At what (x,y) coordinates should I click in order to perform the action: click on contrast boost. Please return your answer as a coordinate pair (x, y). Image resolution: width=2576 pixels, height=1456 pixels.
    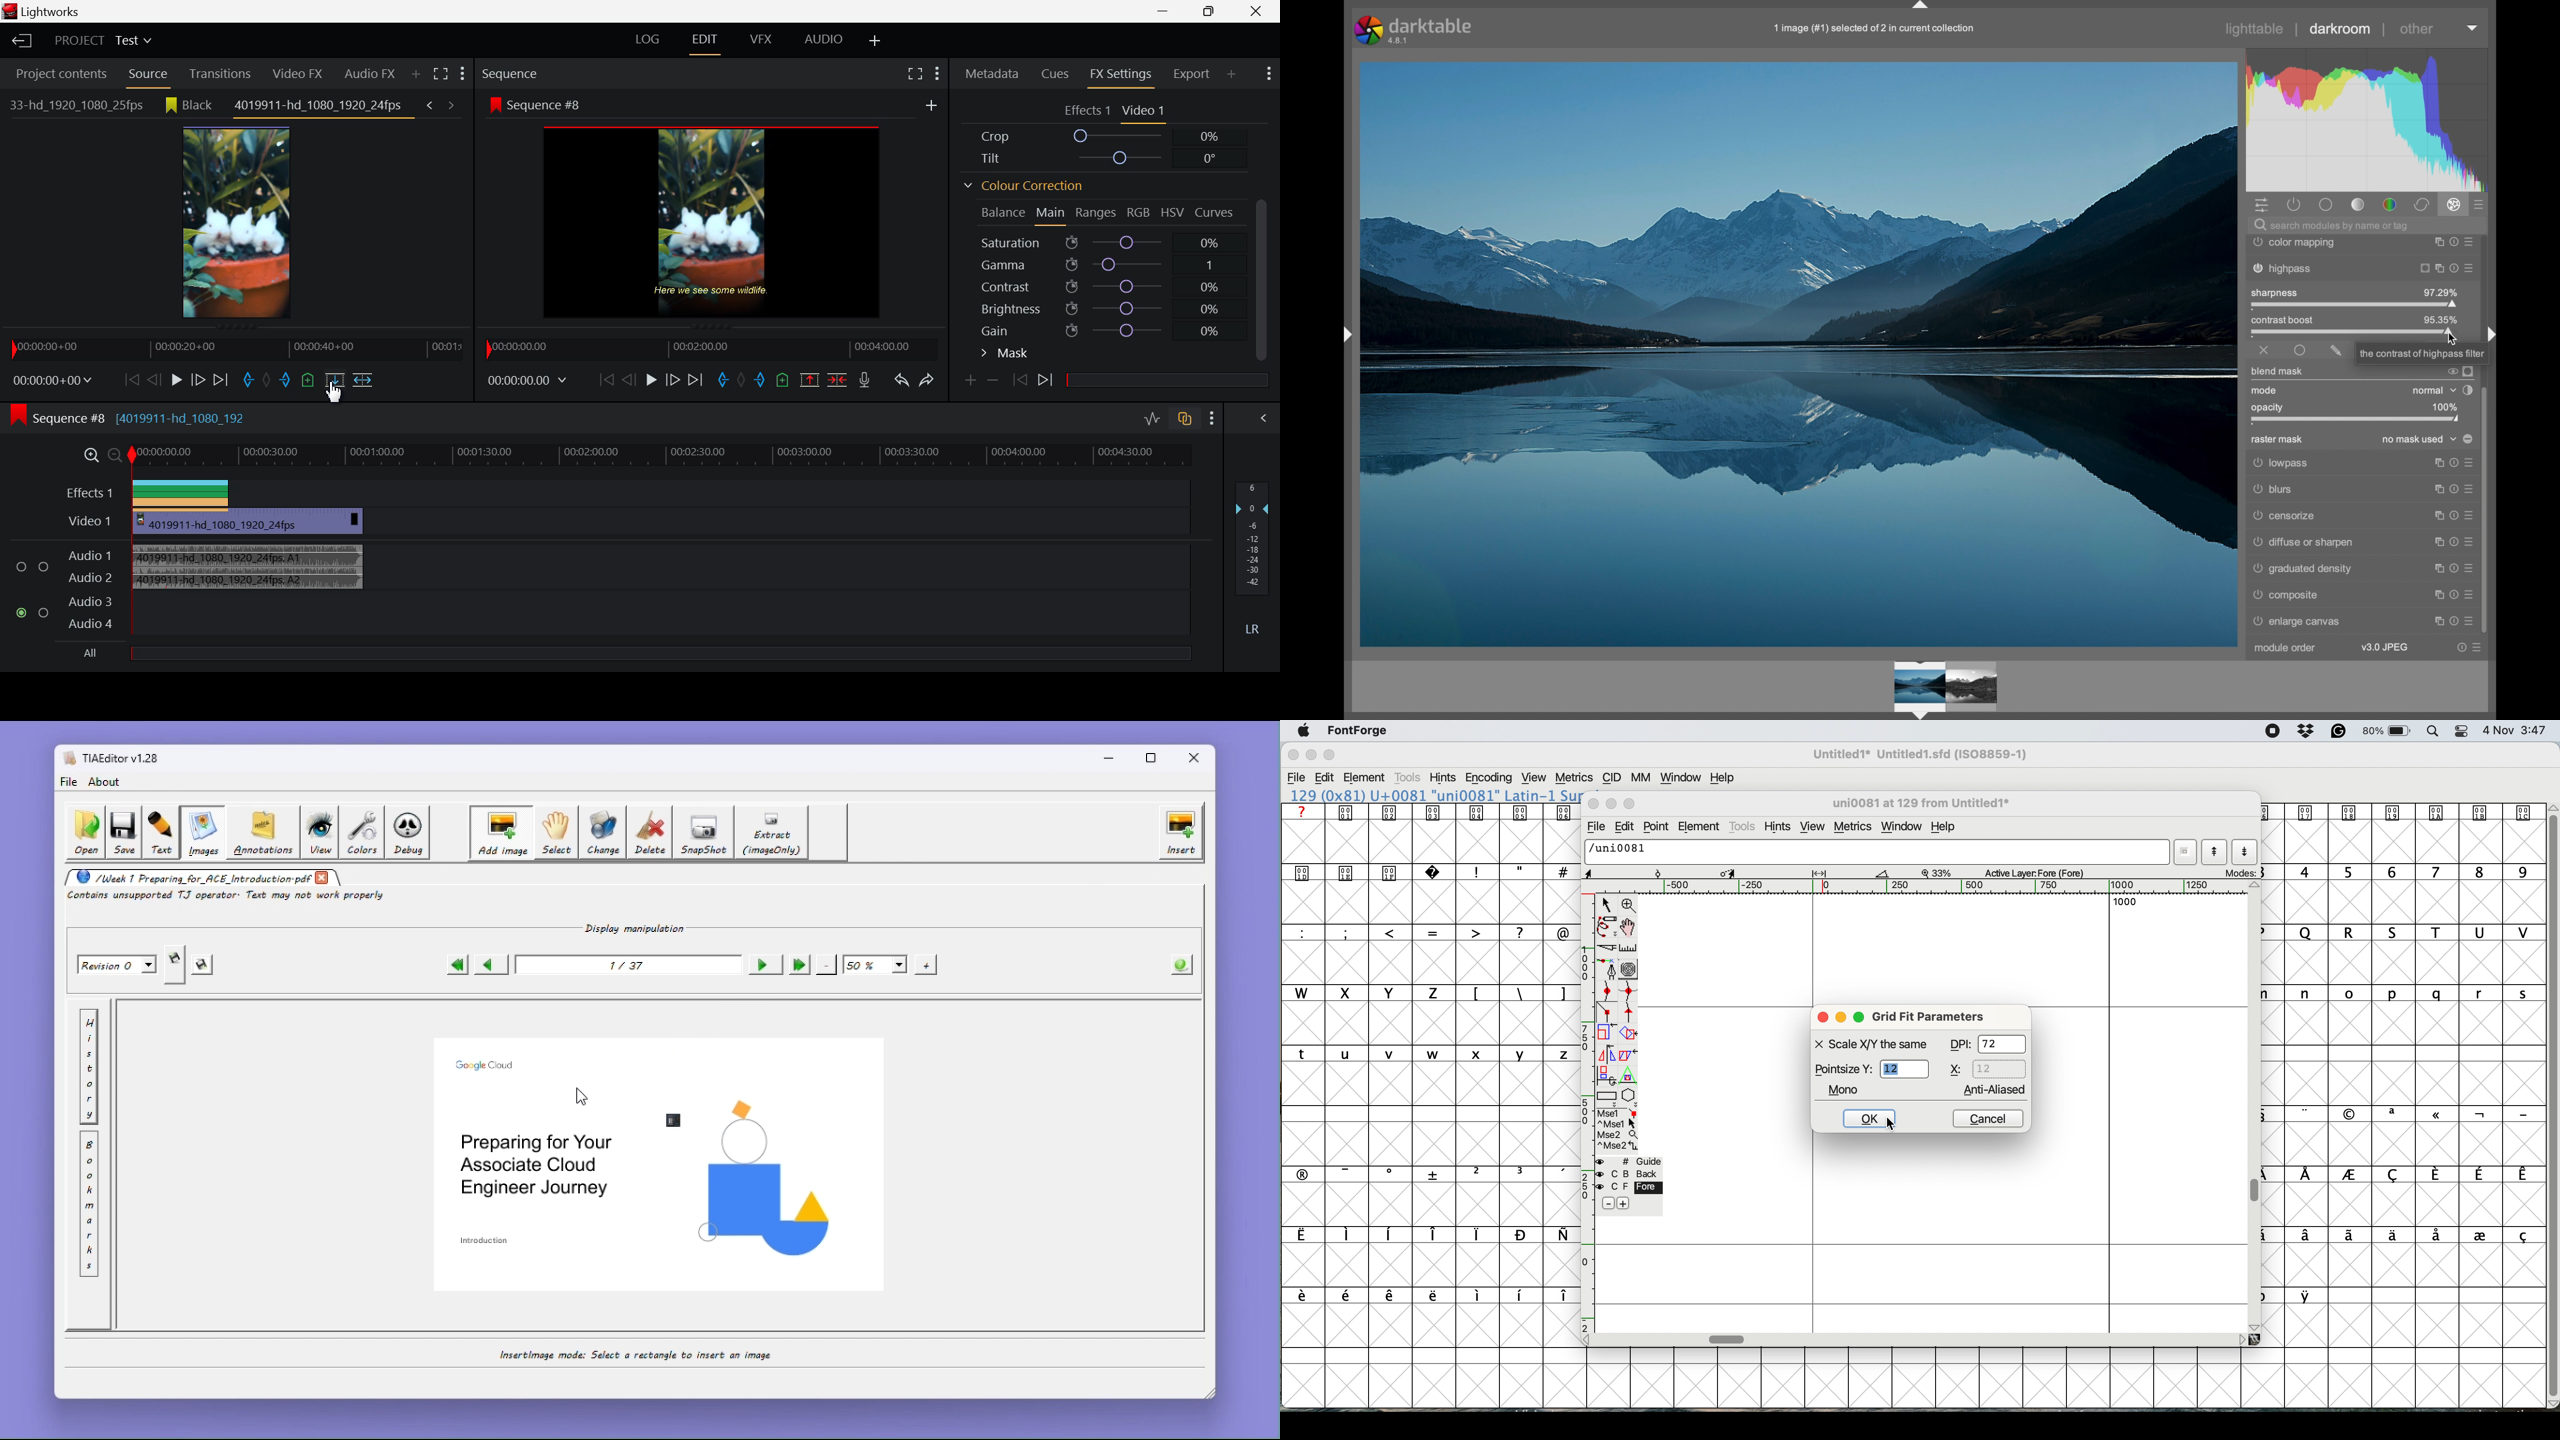
    Looking at the image, I should click on (2307, 320).